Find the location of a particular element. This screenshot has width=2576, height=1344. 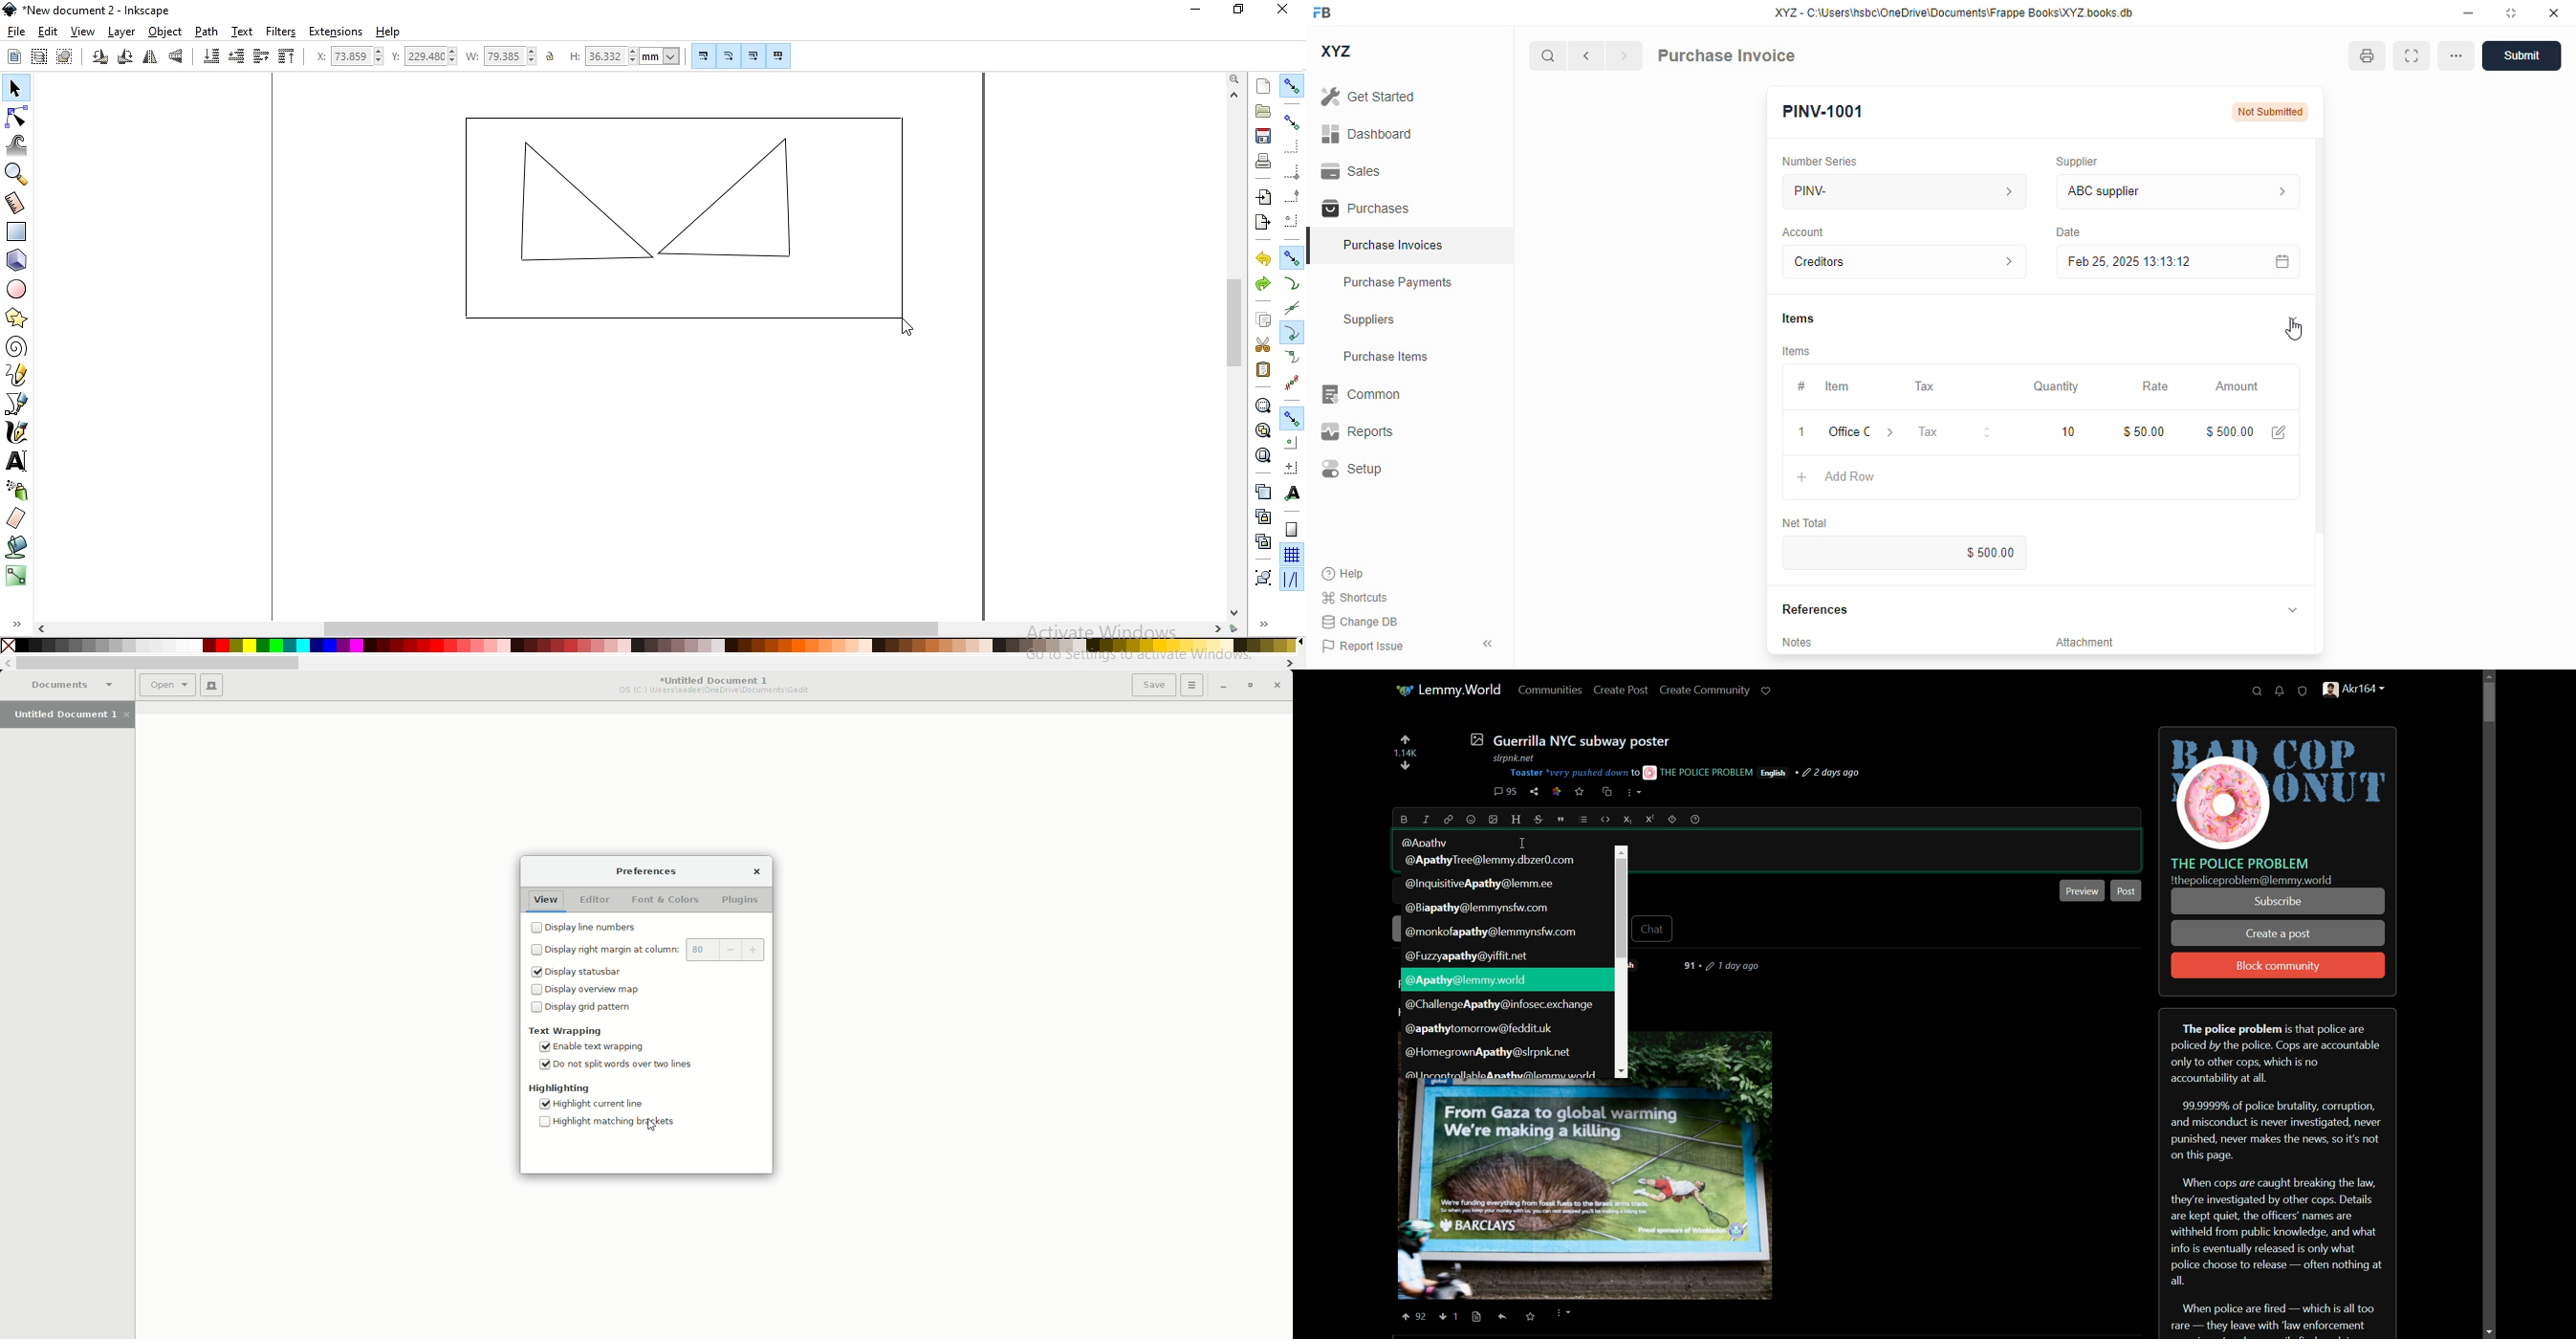

export this document is located at coordinates (1262, 221).